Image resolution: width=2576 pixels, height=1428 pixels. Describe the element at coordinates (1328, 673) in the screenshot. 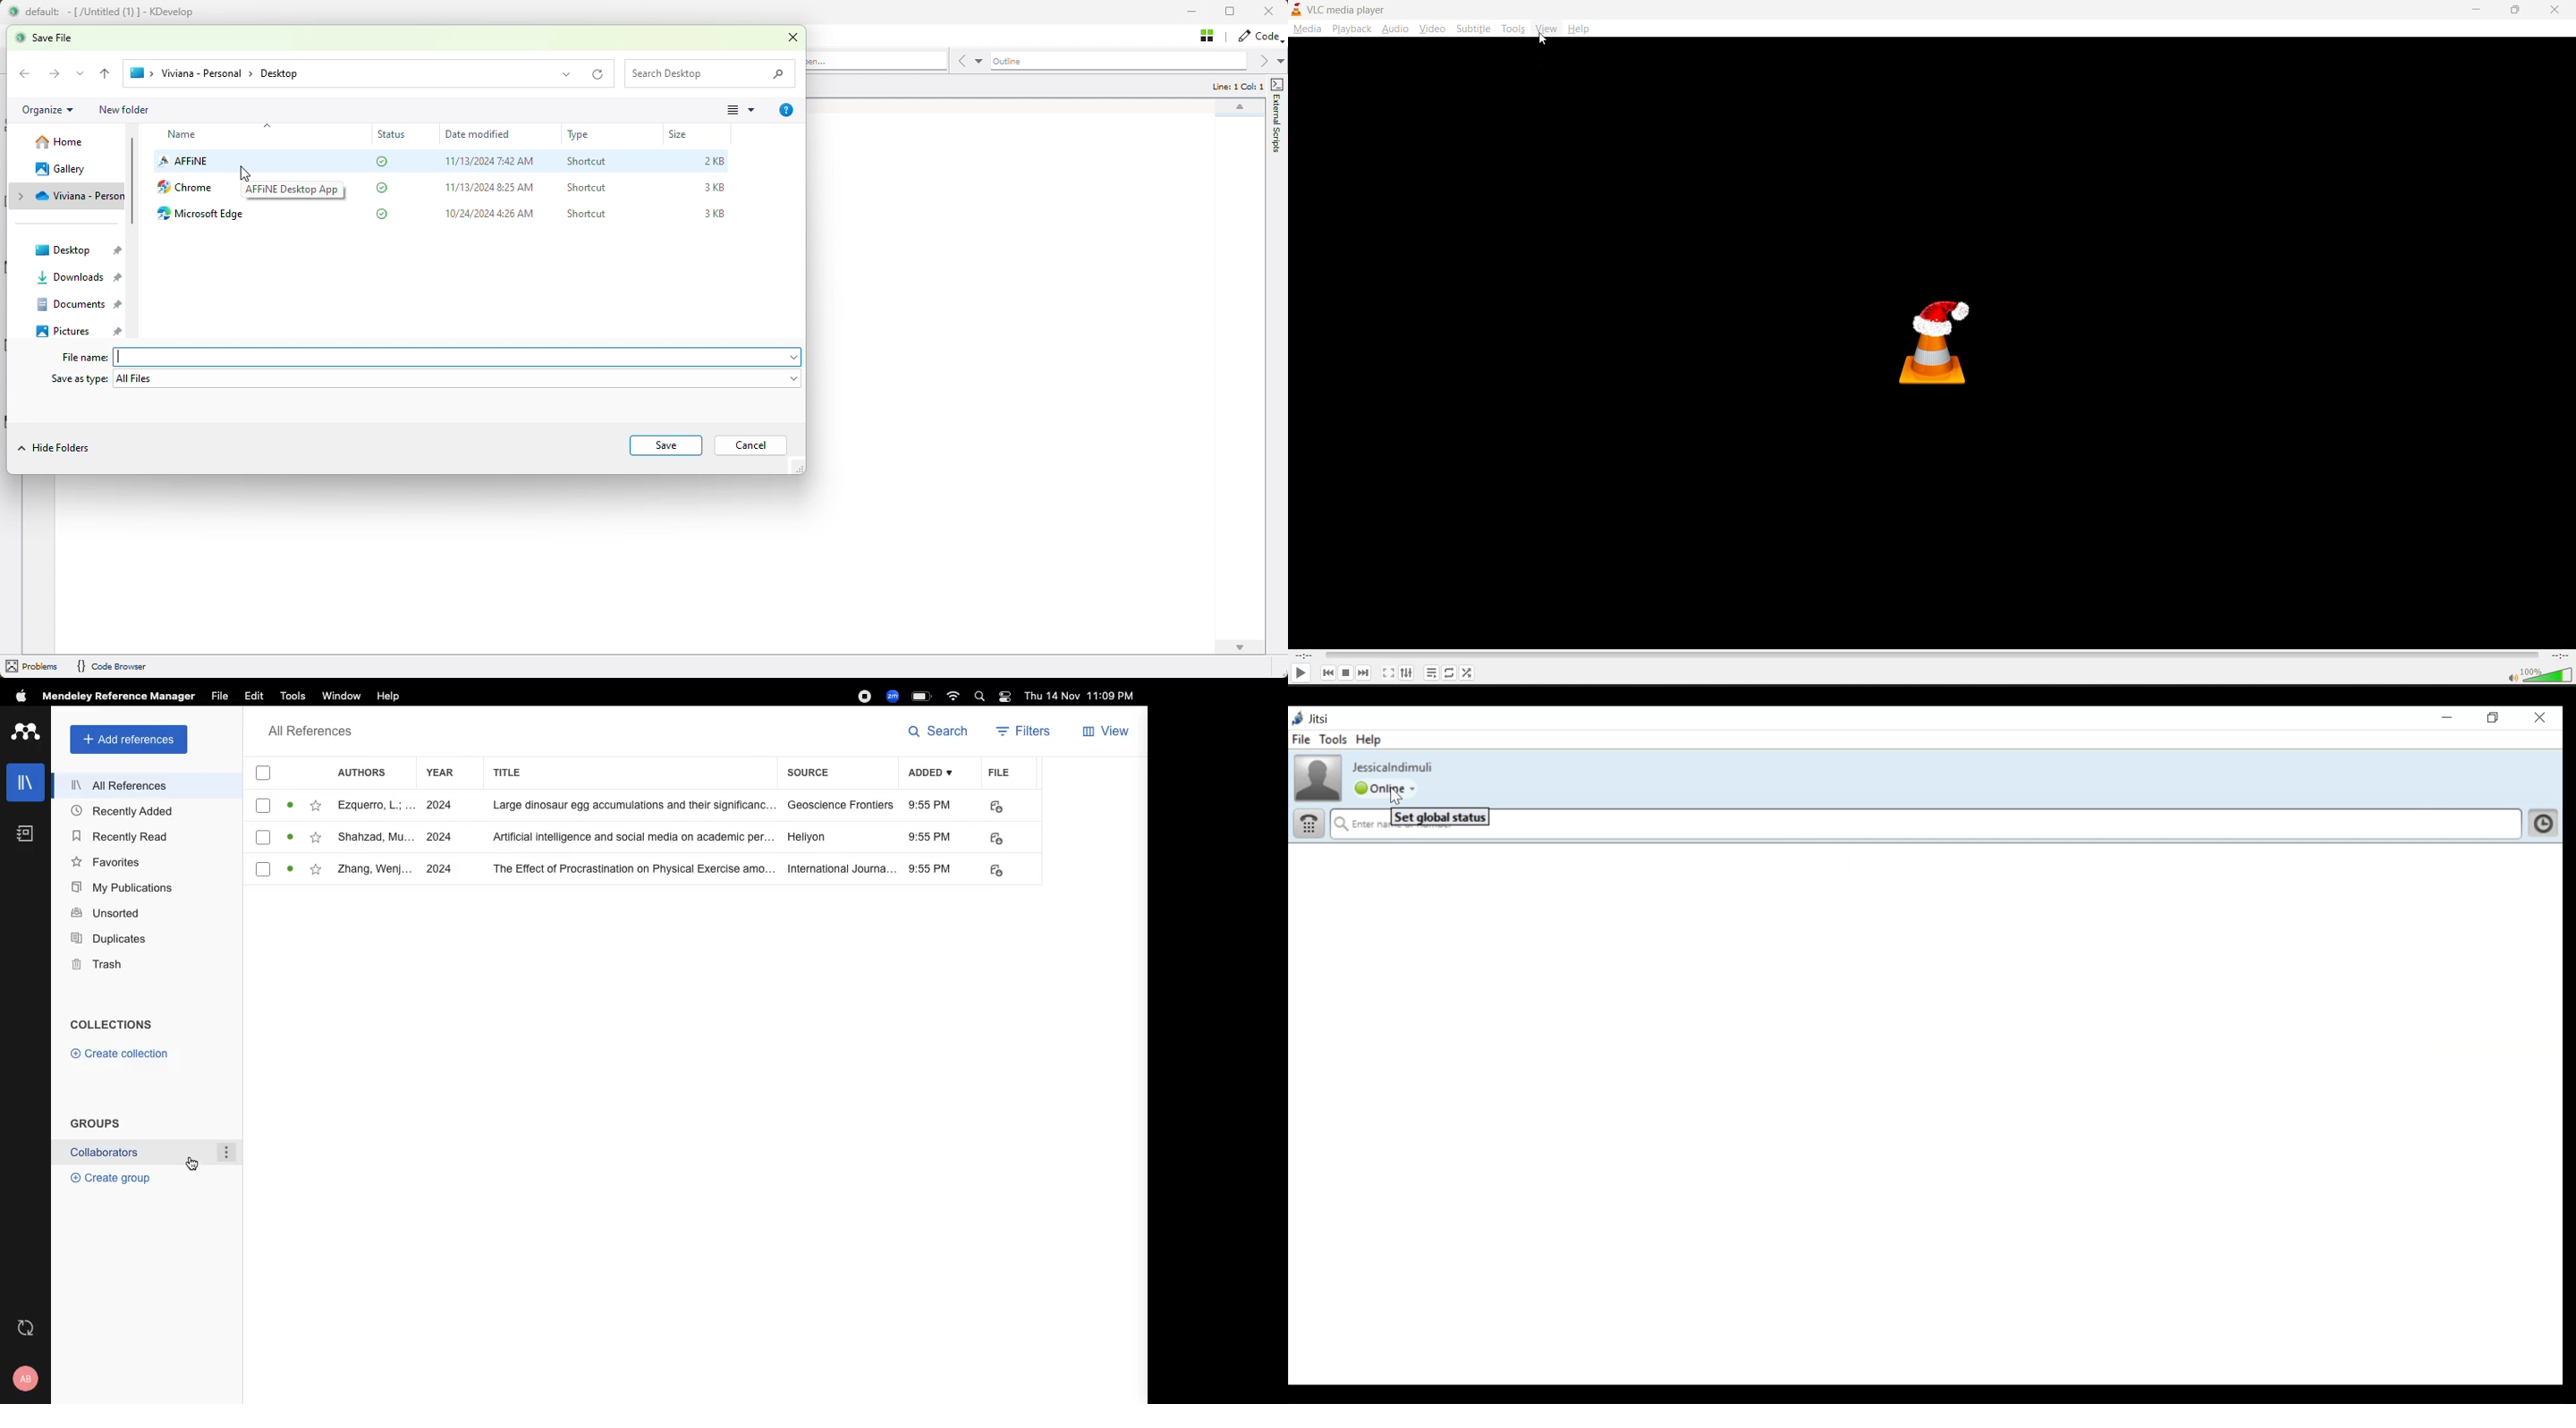

I see `previous` at that location.